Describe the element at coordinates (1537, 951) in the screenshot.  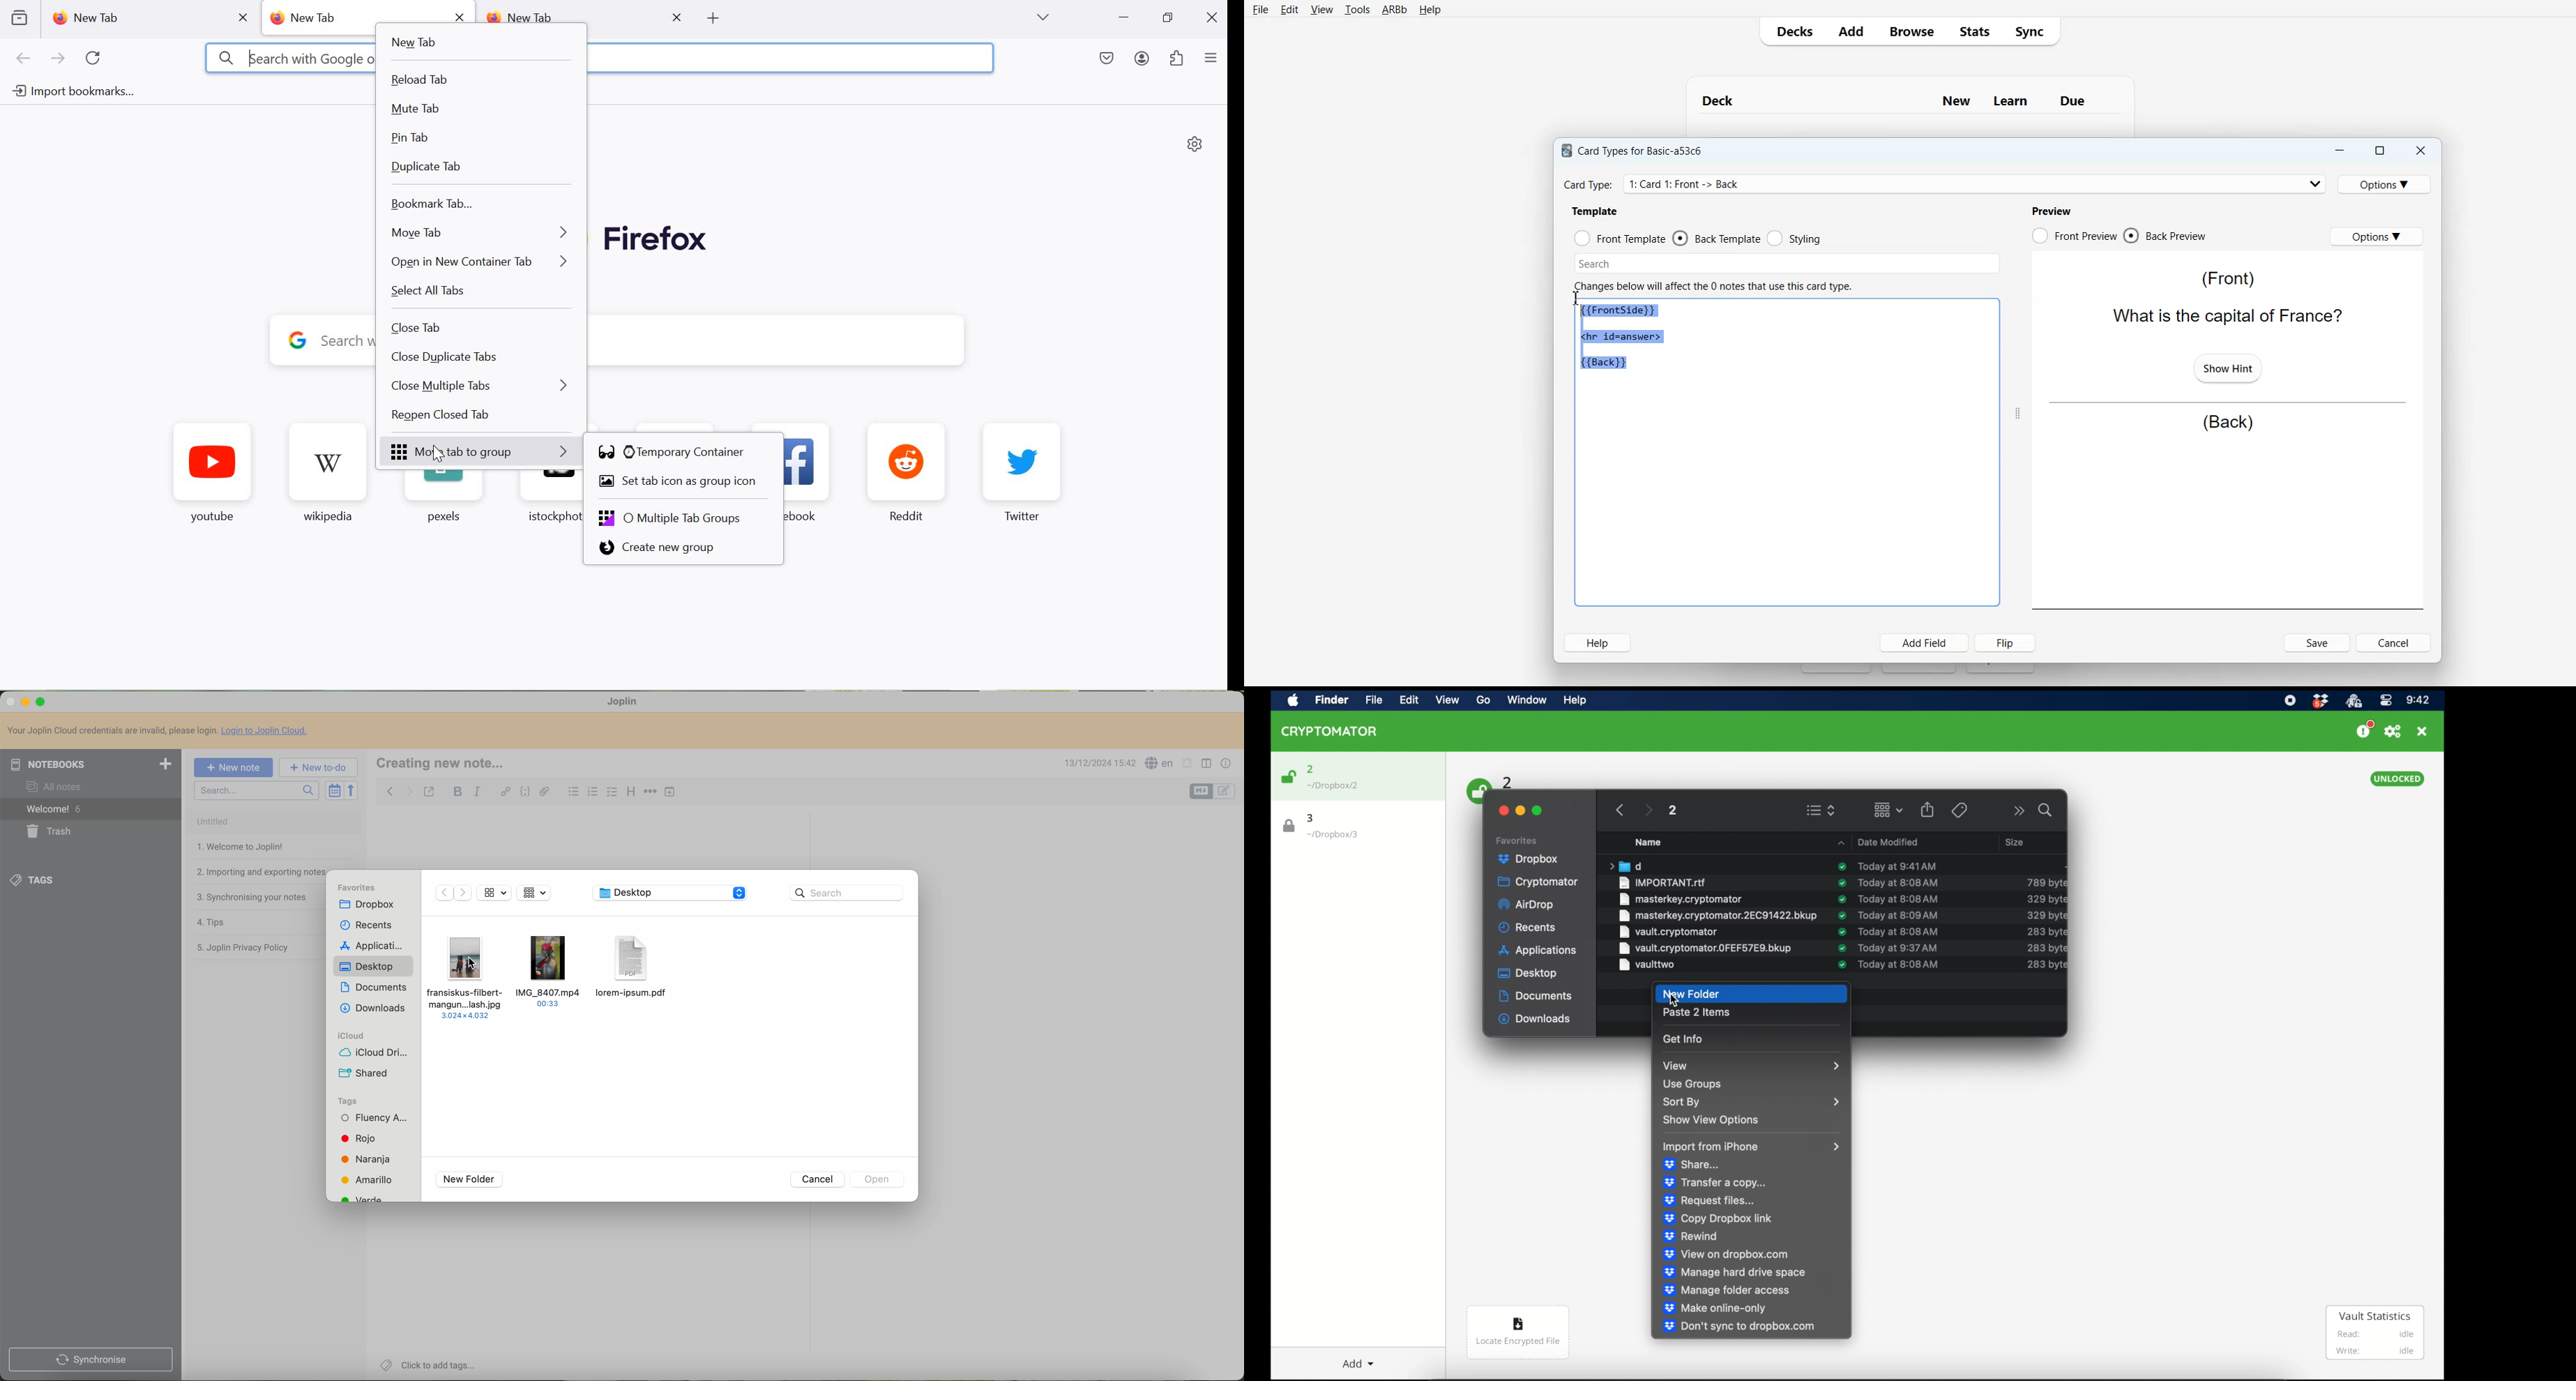
I see `applications` at that location.